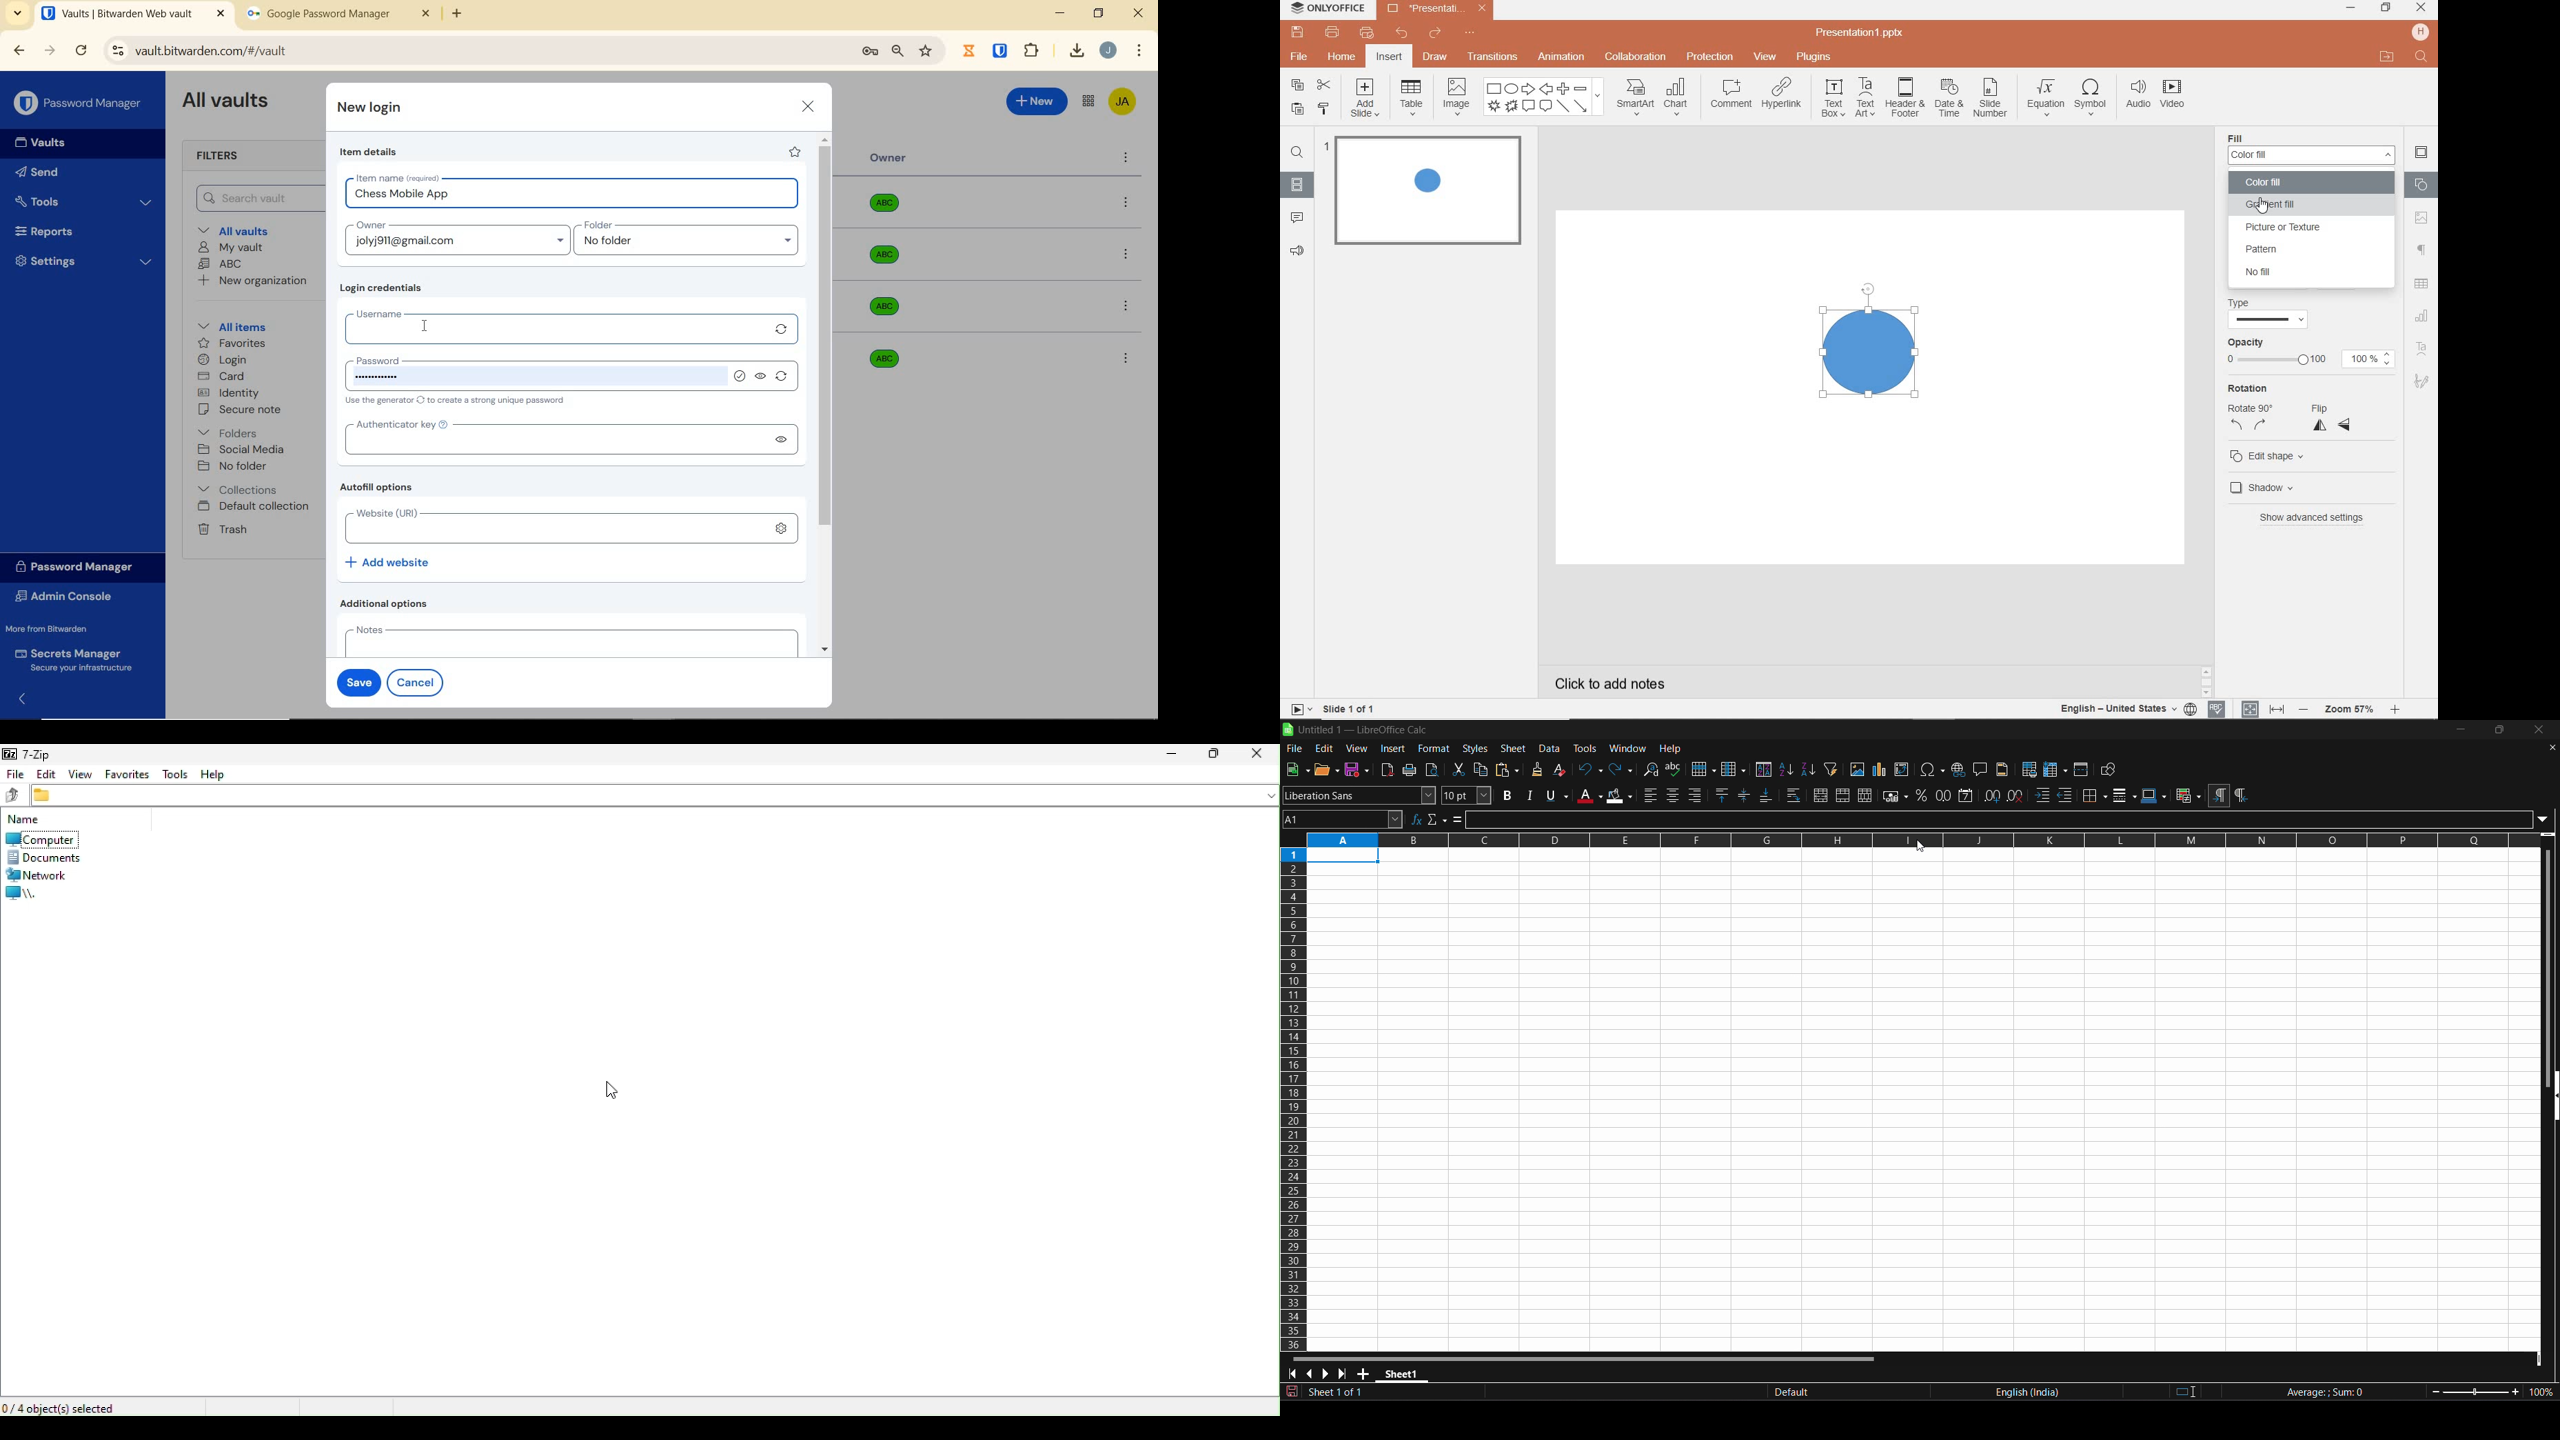 The width and height of the screenshot is (2576, 1456). What do you see at coordinates (888, 261) in the screenshot?
I see `Owner organization` at bounding box center [888, 261].